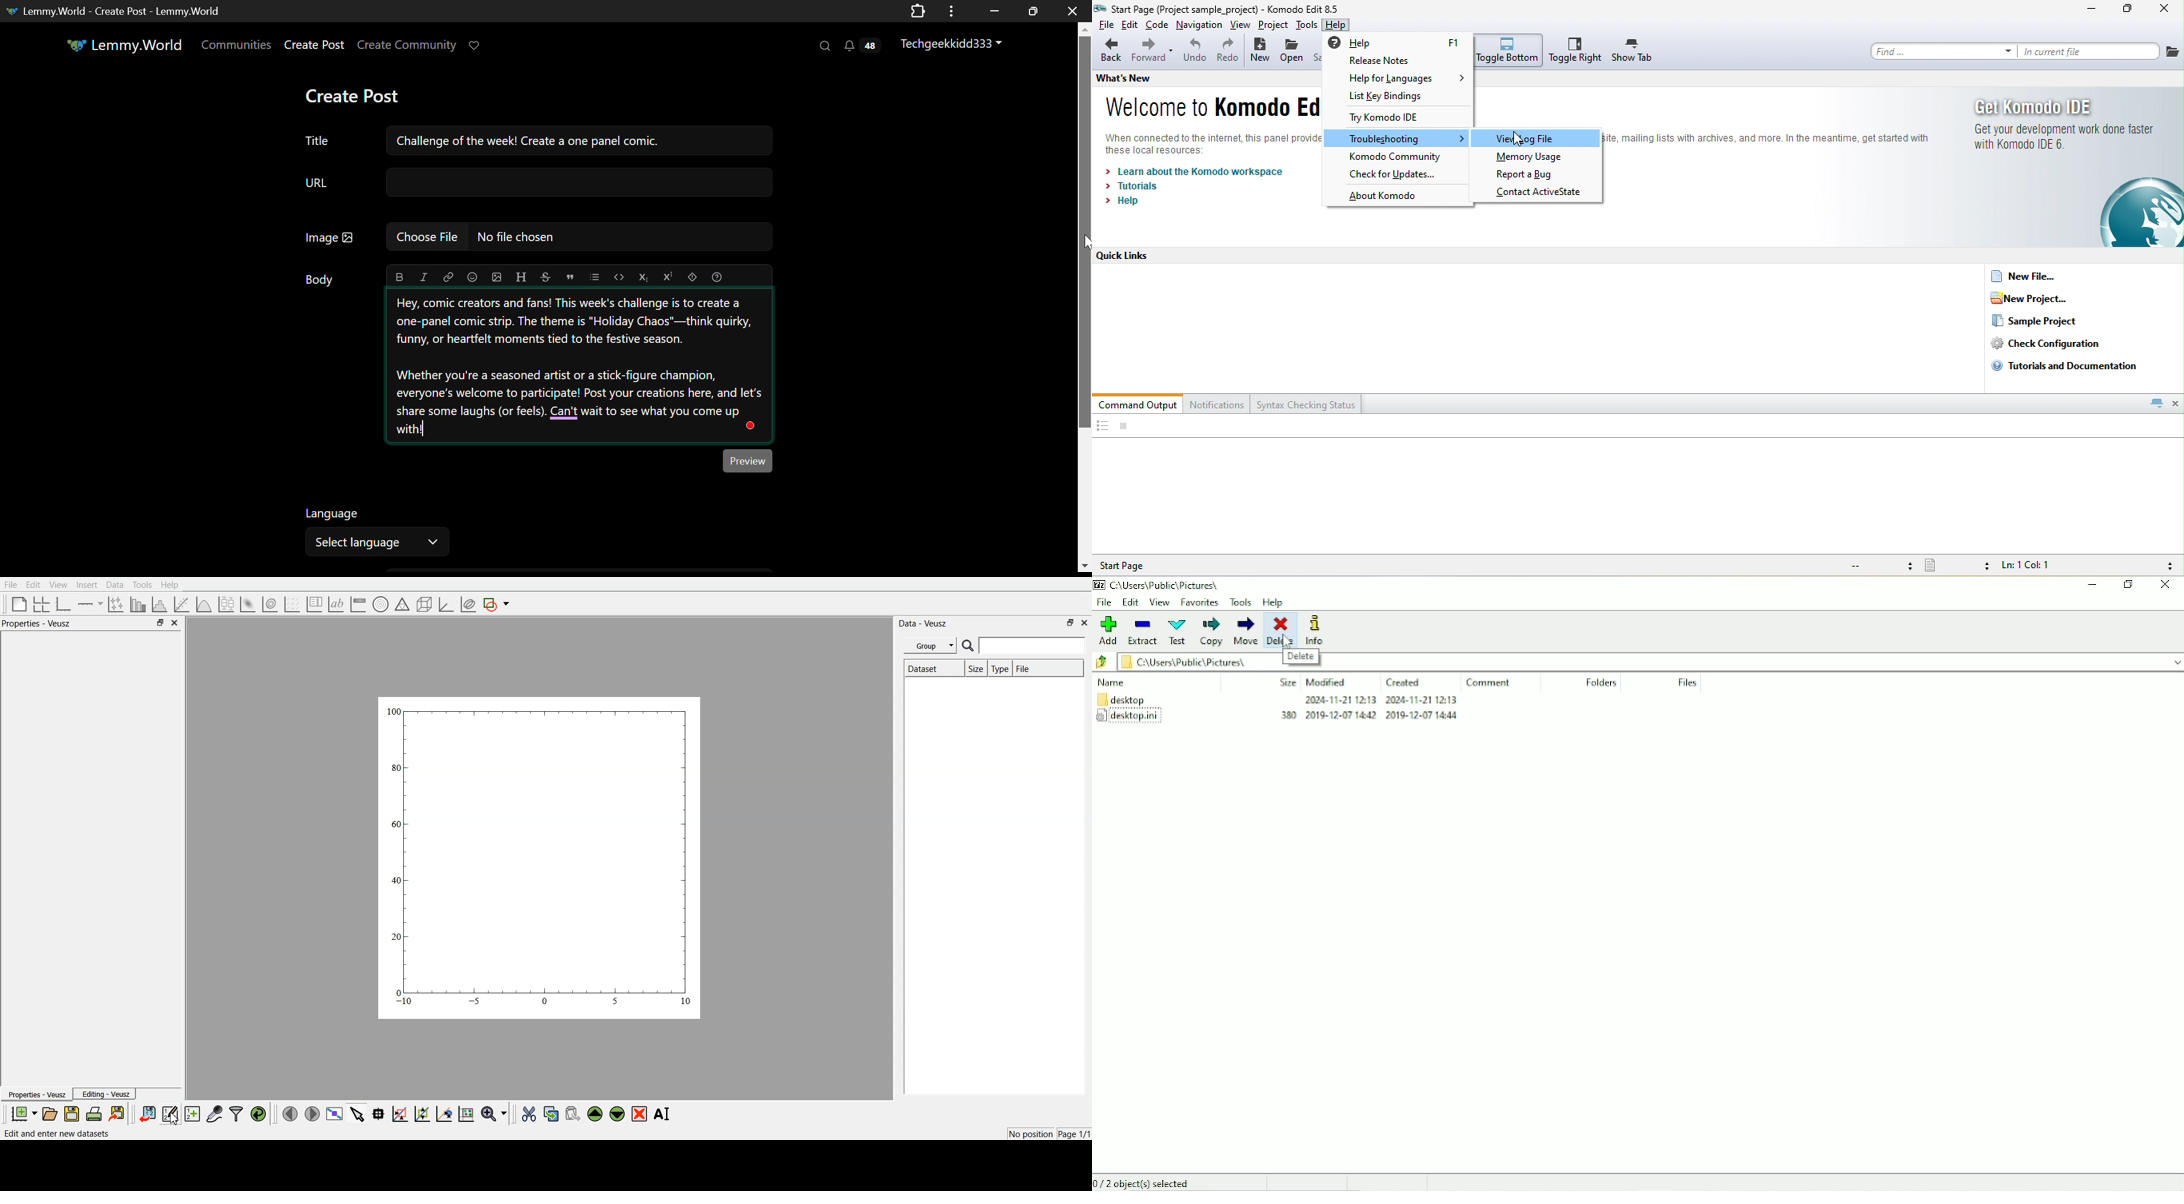 The height and width of the screenshot is (1204, 2184). Describe the element at coordinates (290, 1113) in the screenshot. I see `move left` at that location.